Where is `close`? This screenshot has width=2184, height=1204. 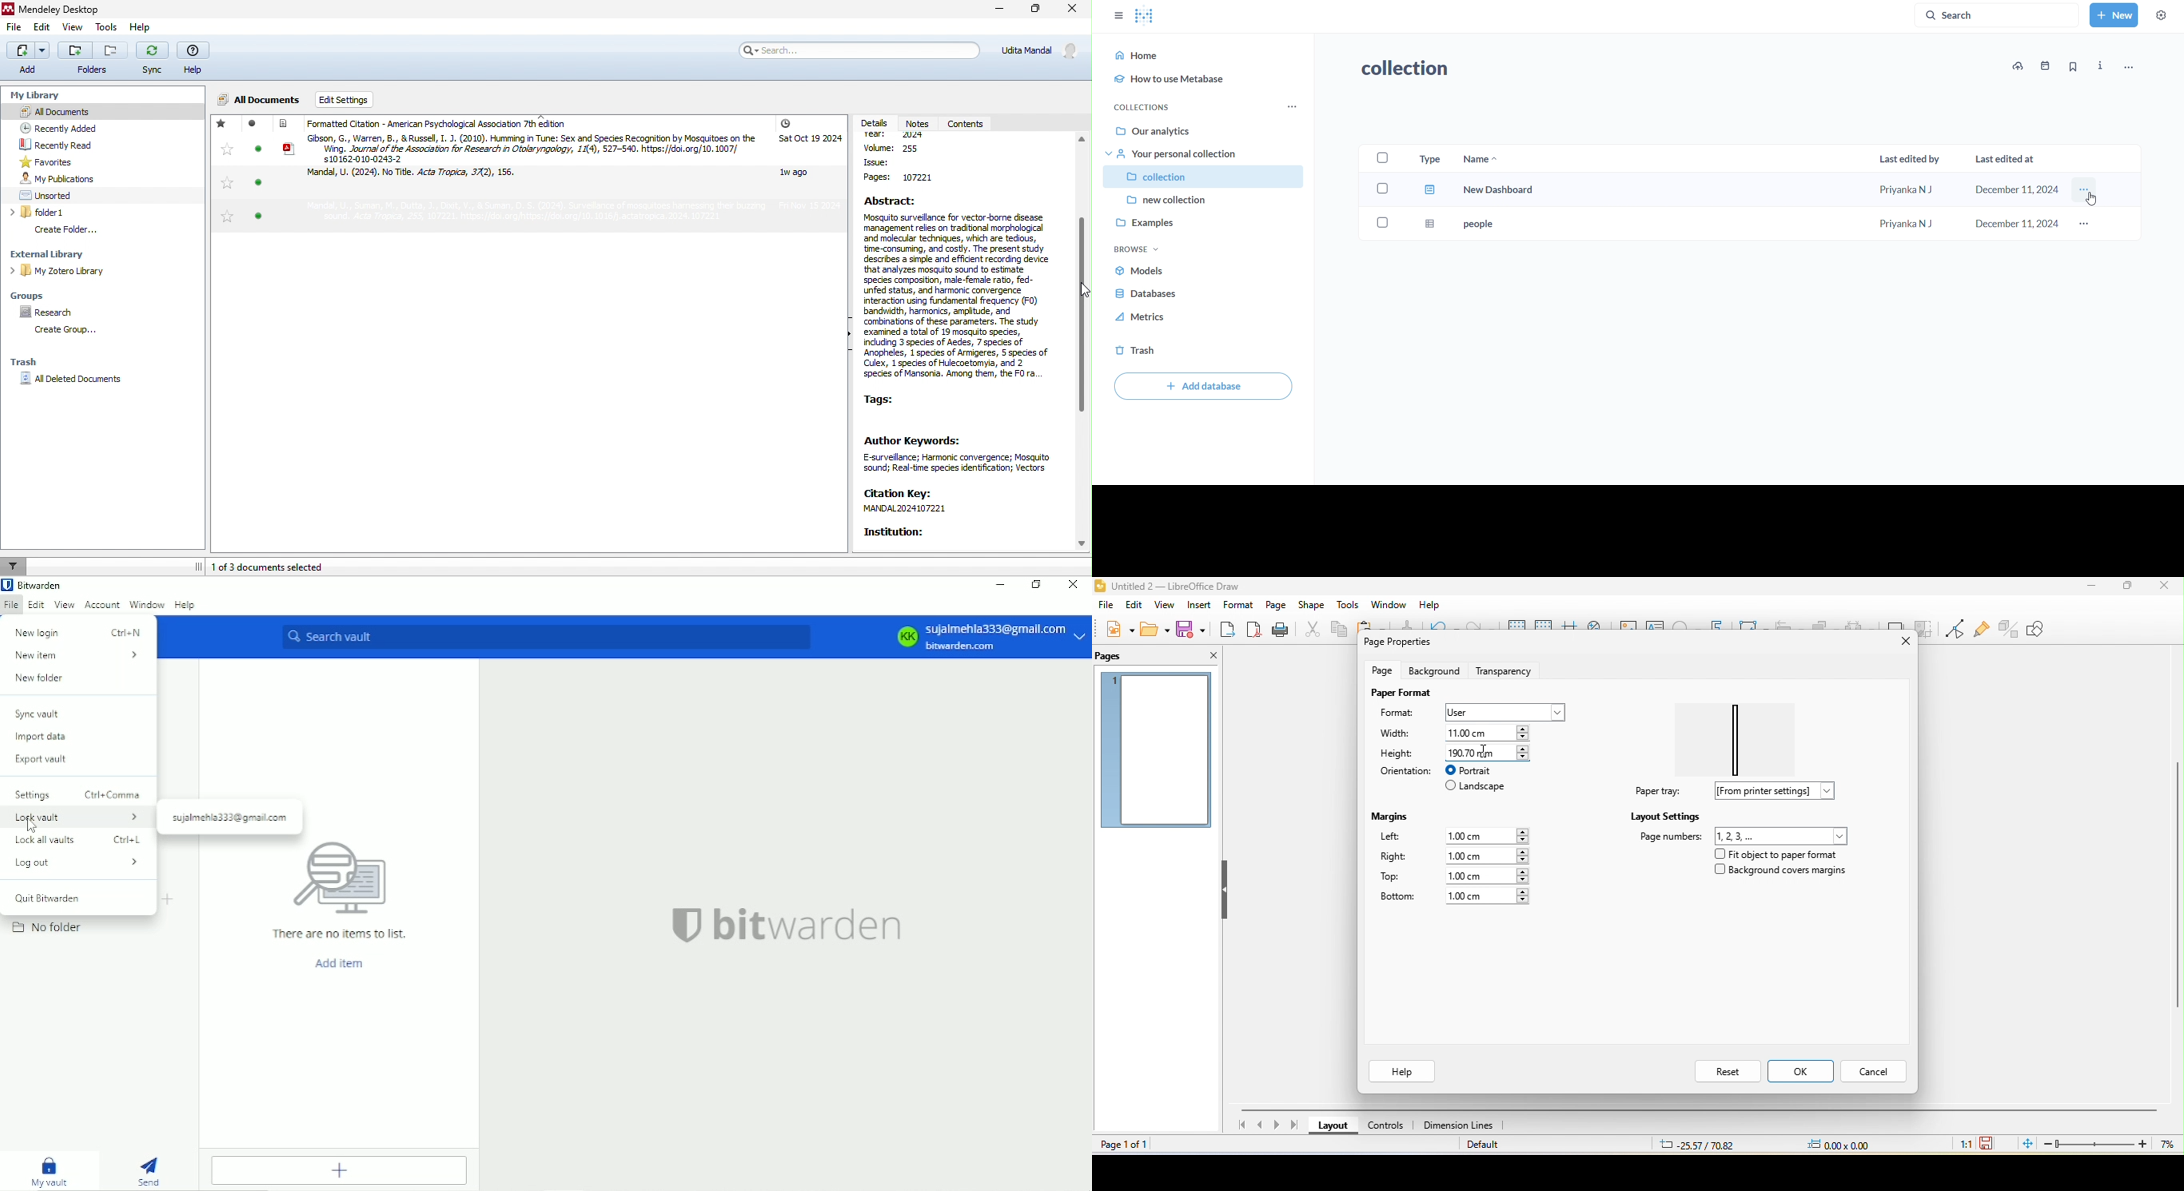
close is located at coordinates (1897, 642).